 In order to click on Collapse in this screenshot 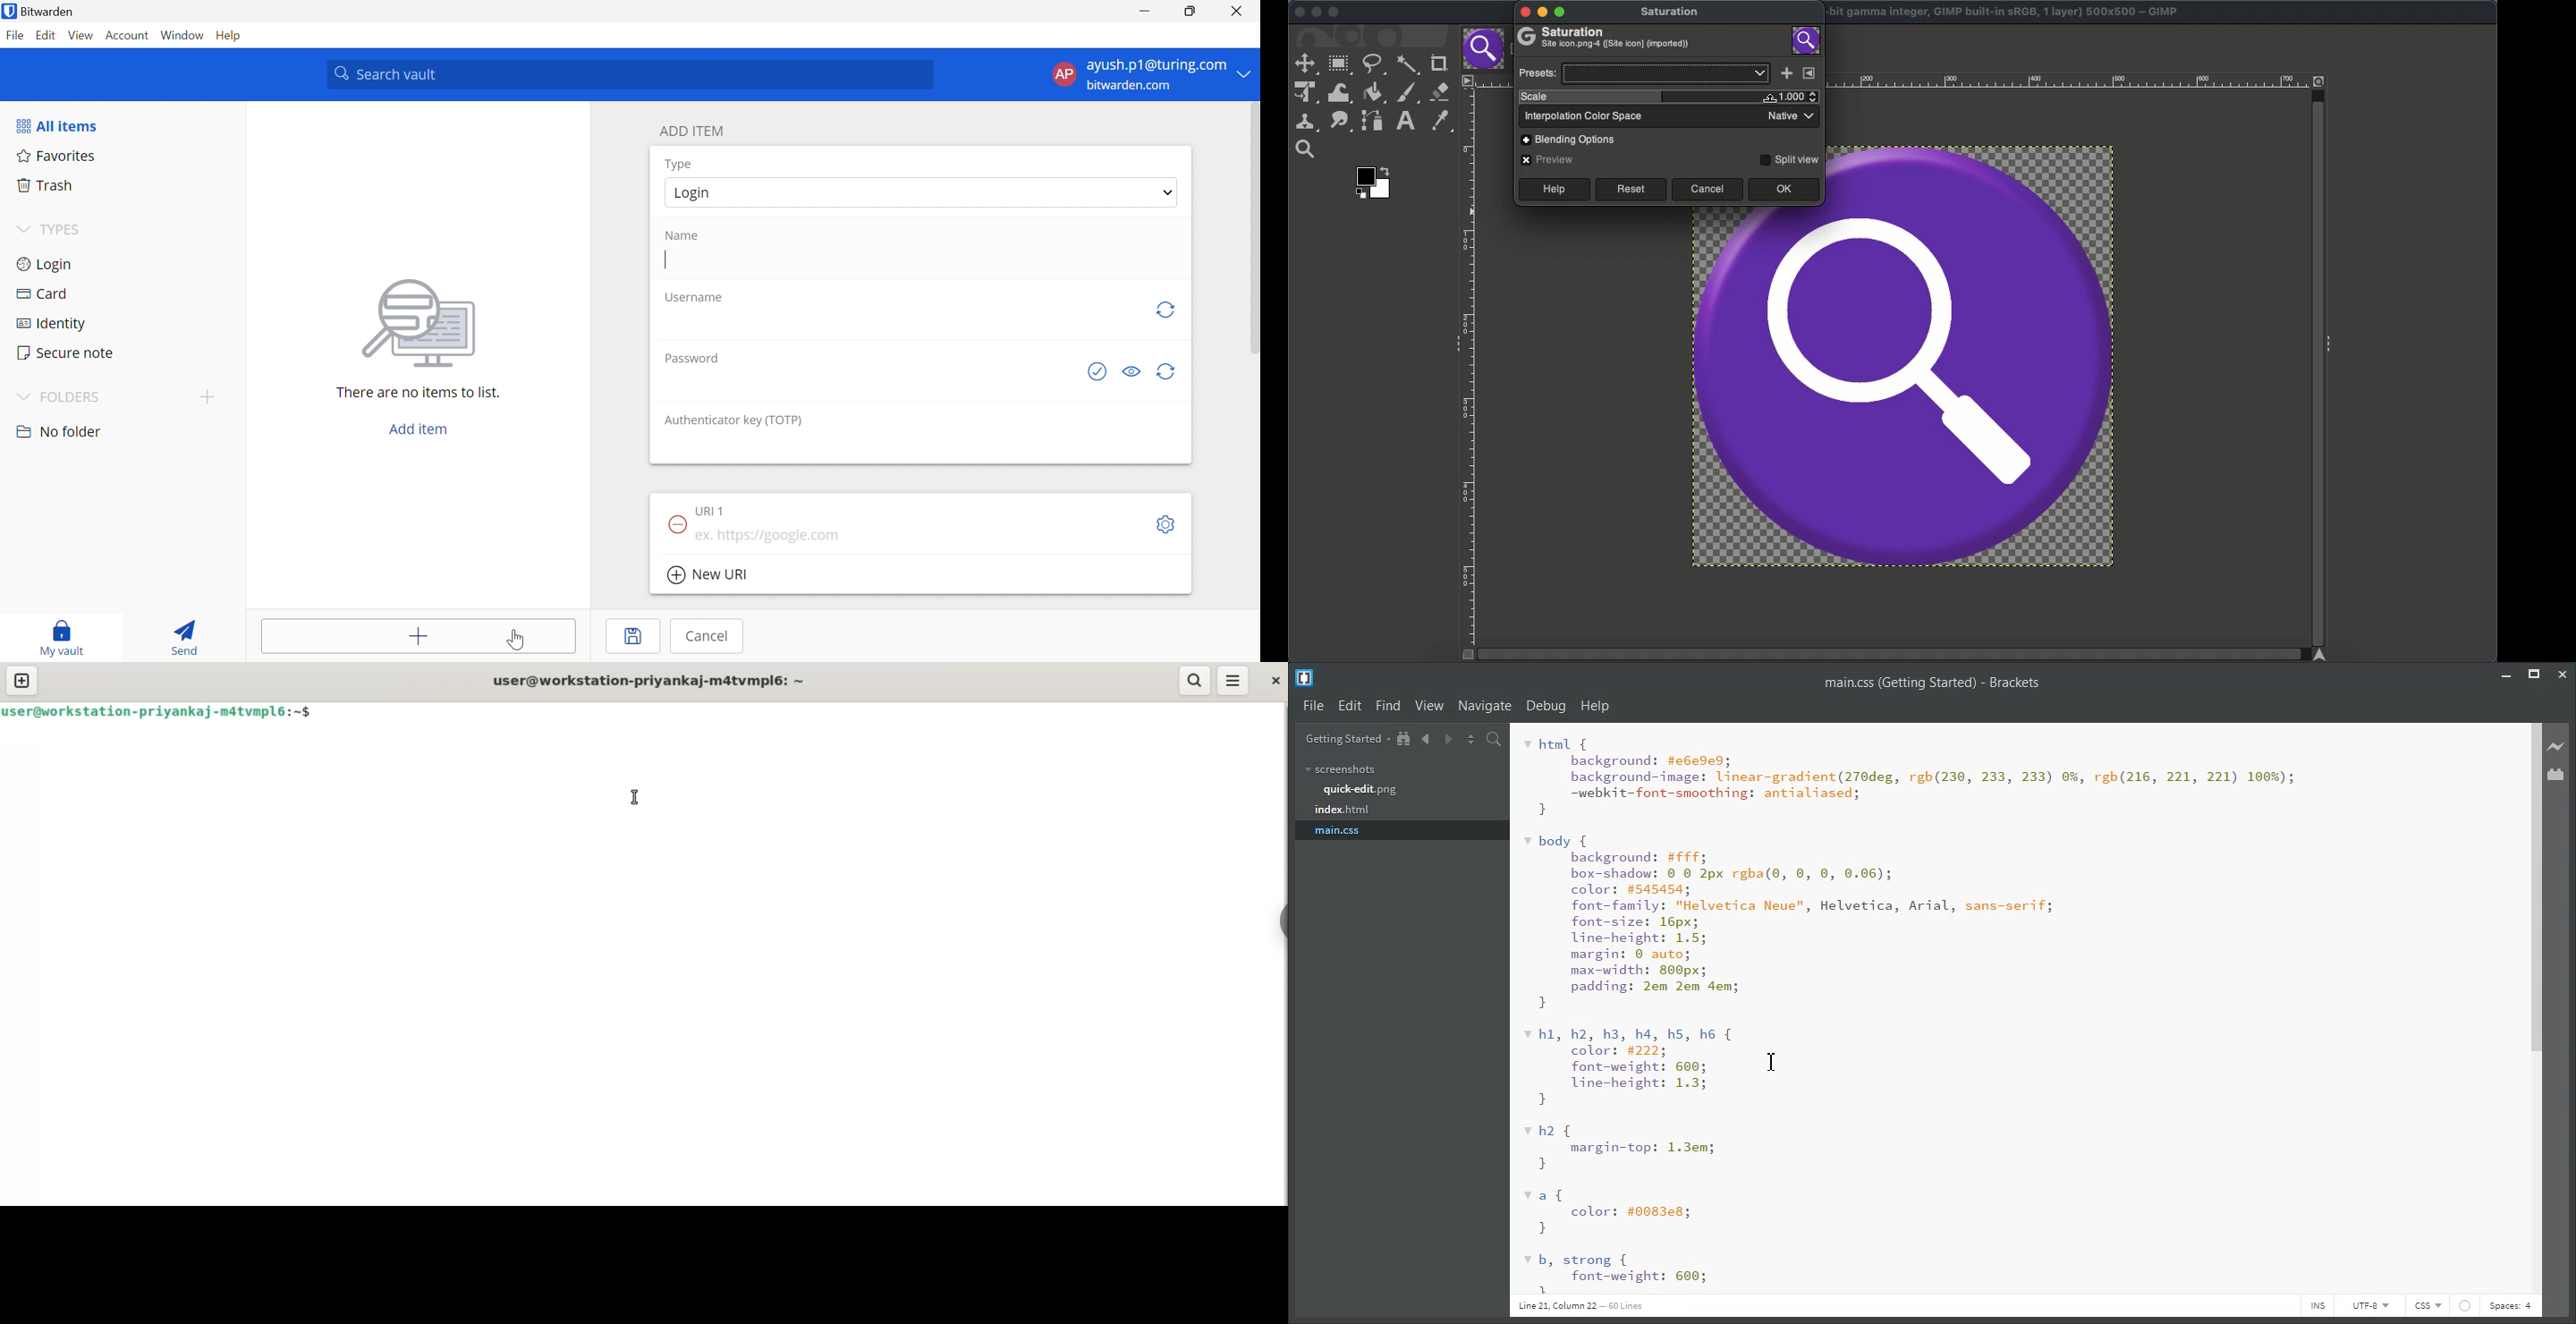, I will do `click(2334, 345)`.